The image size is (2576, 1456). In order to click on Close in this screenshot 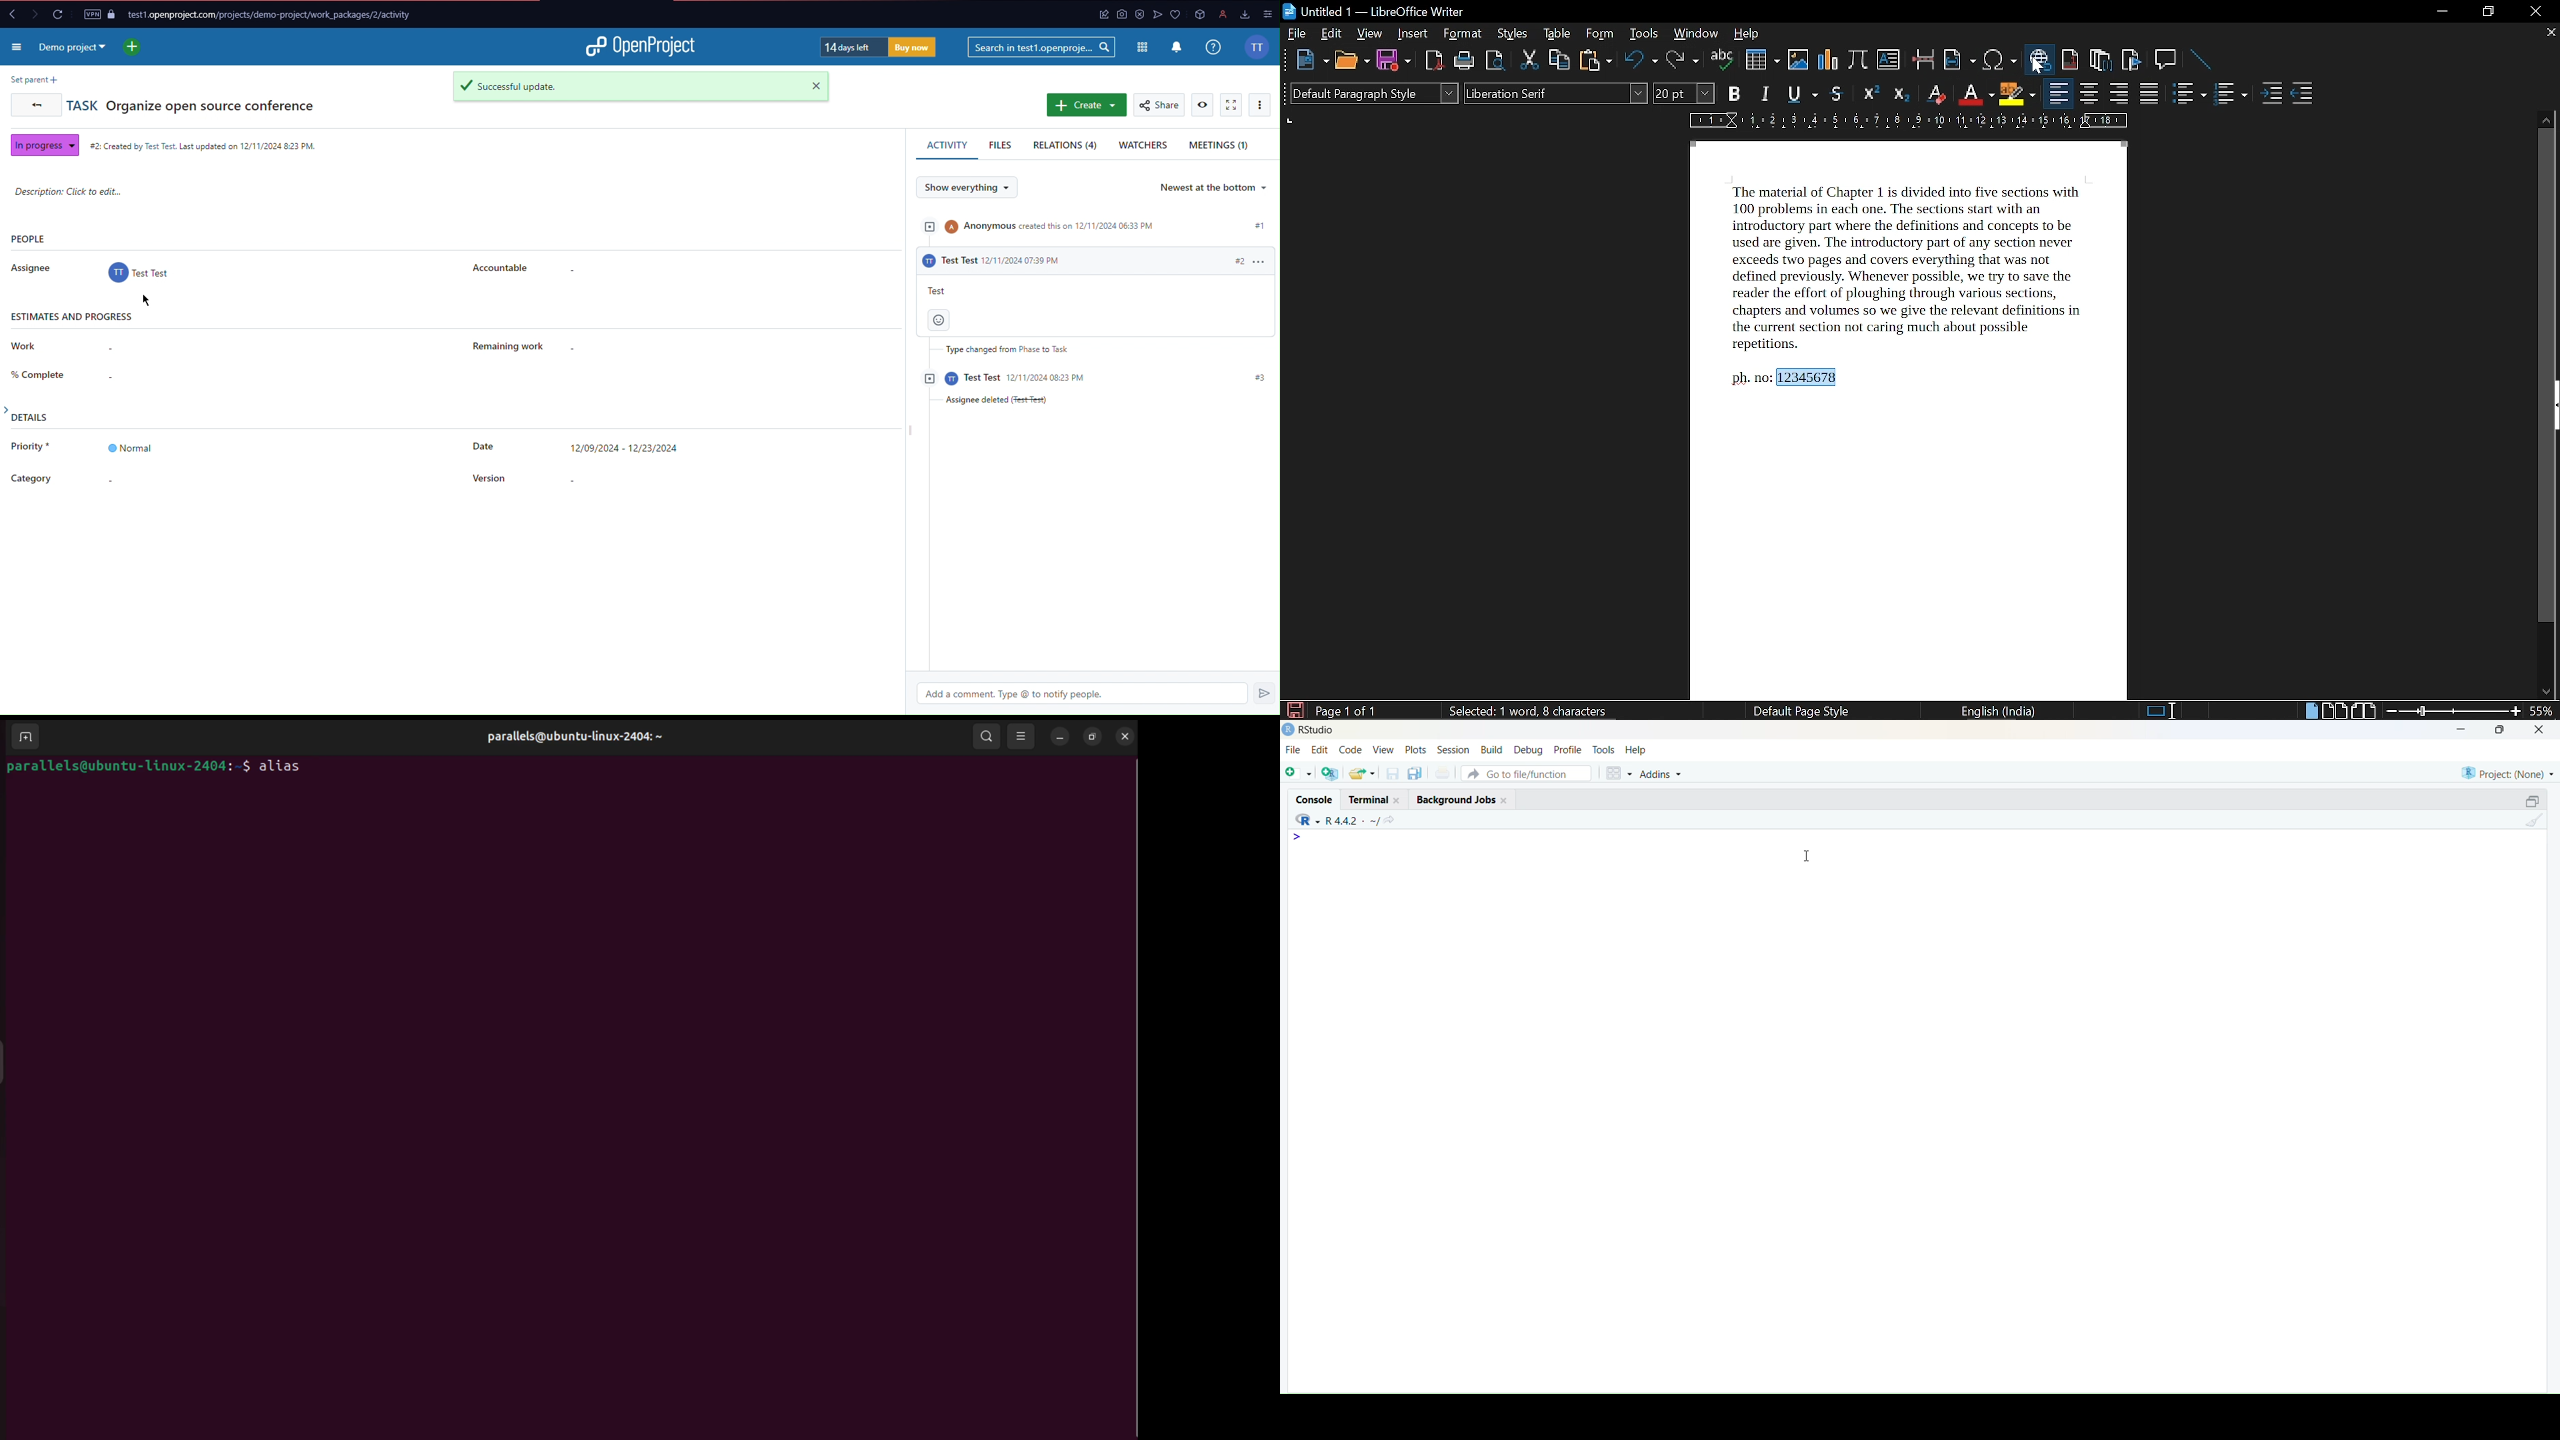, I will do `click(2543, 733)`.